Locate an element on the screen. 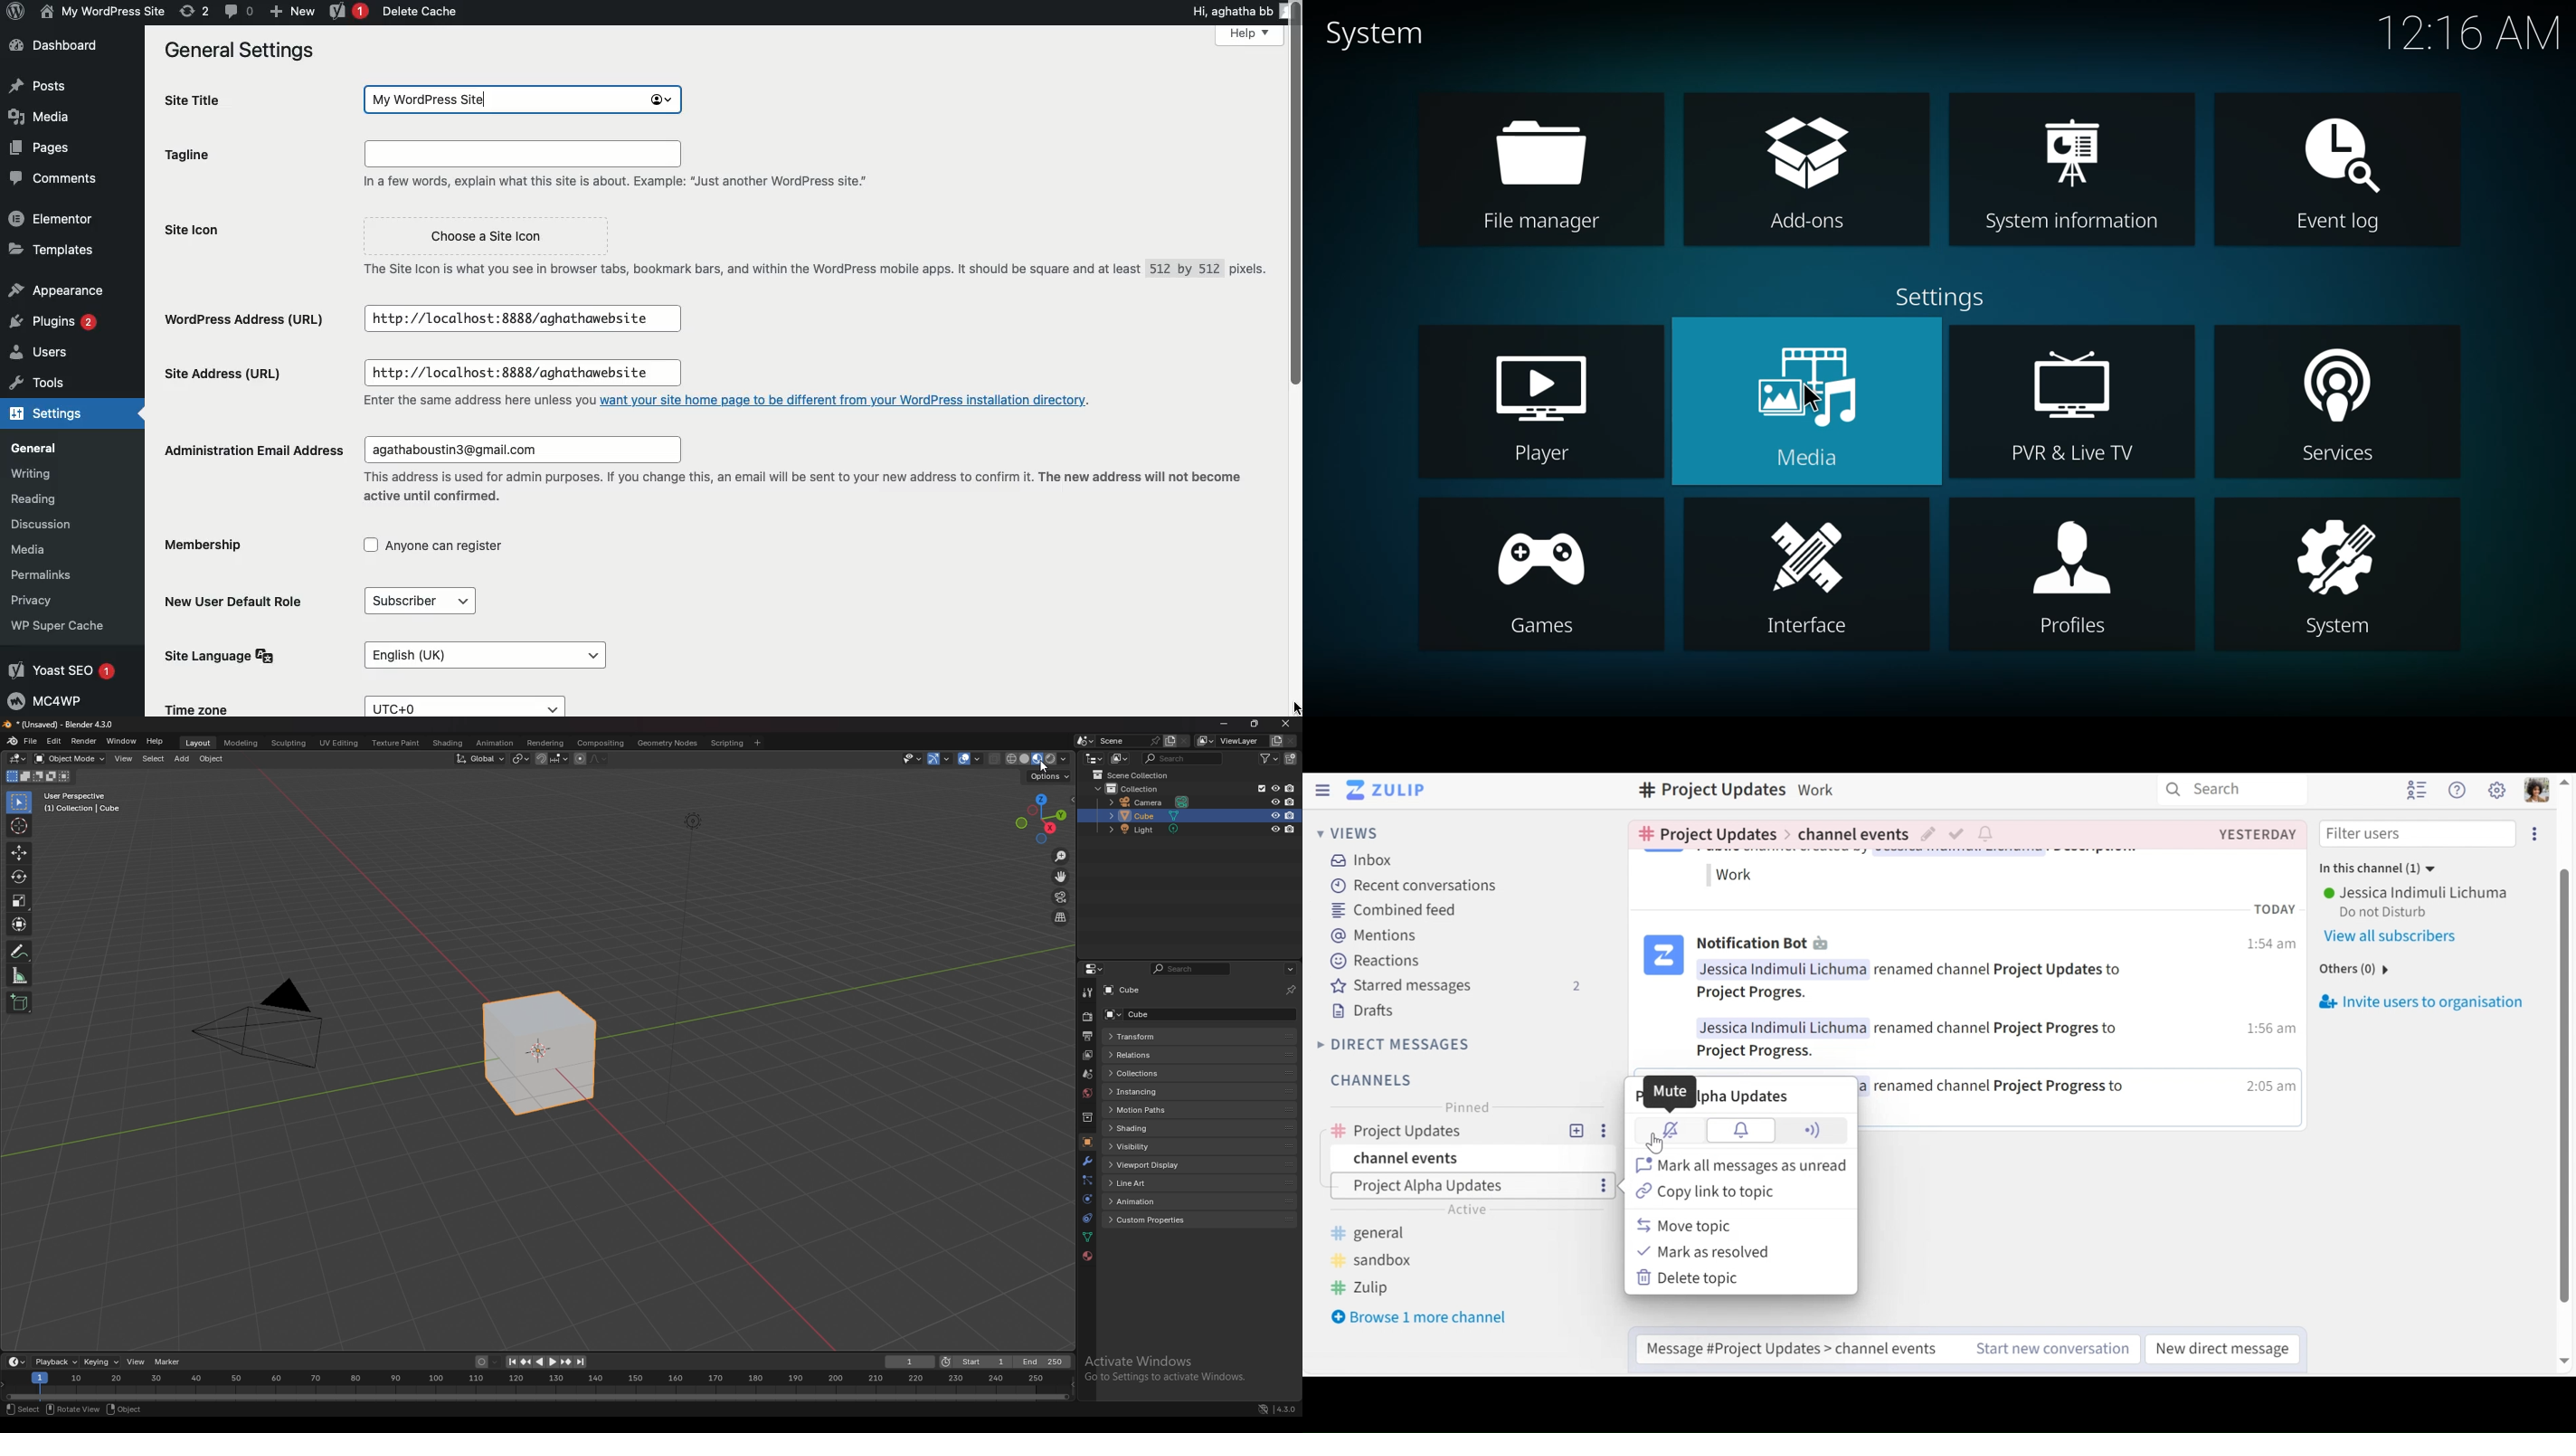 The width and height of the screenshot is (2576, 1456). games is located at coordinates (1541, 559).